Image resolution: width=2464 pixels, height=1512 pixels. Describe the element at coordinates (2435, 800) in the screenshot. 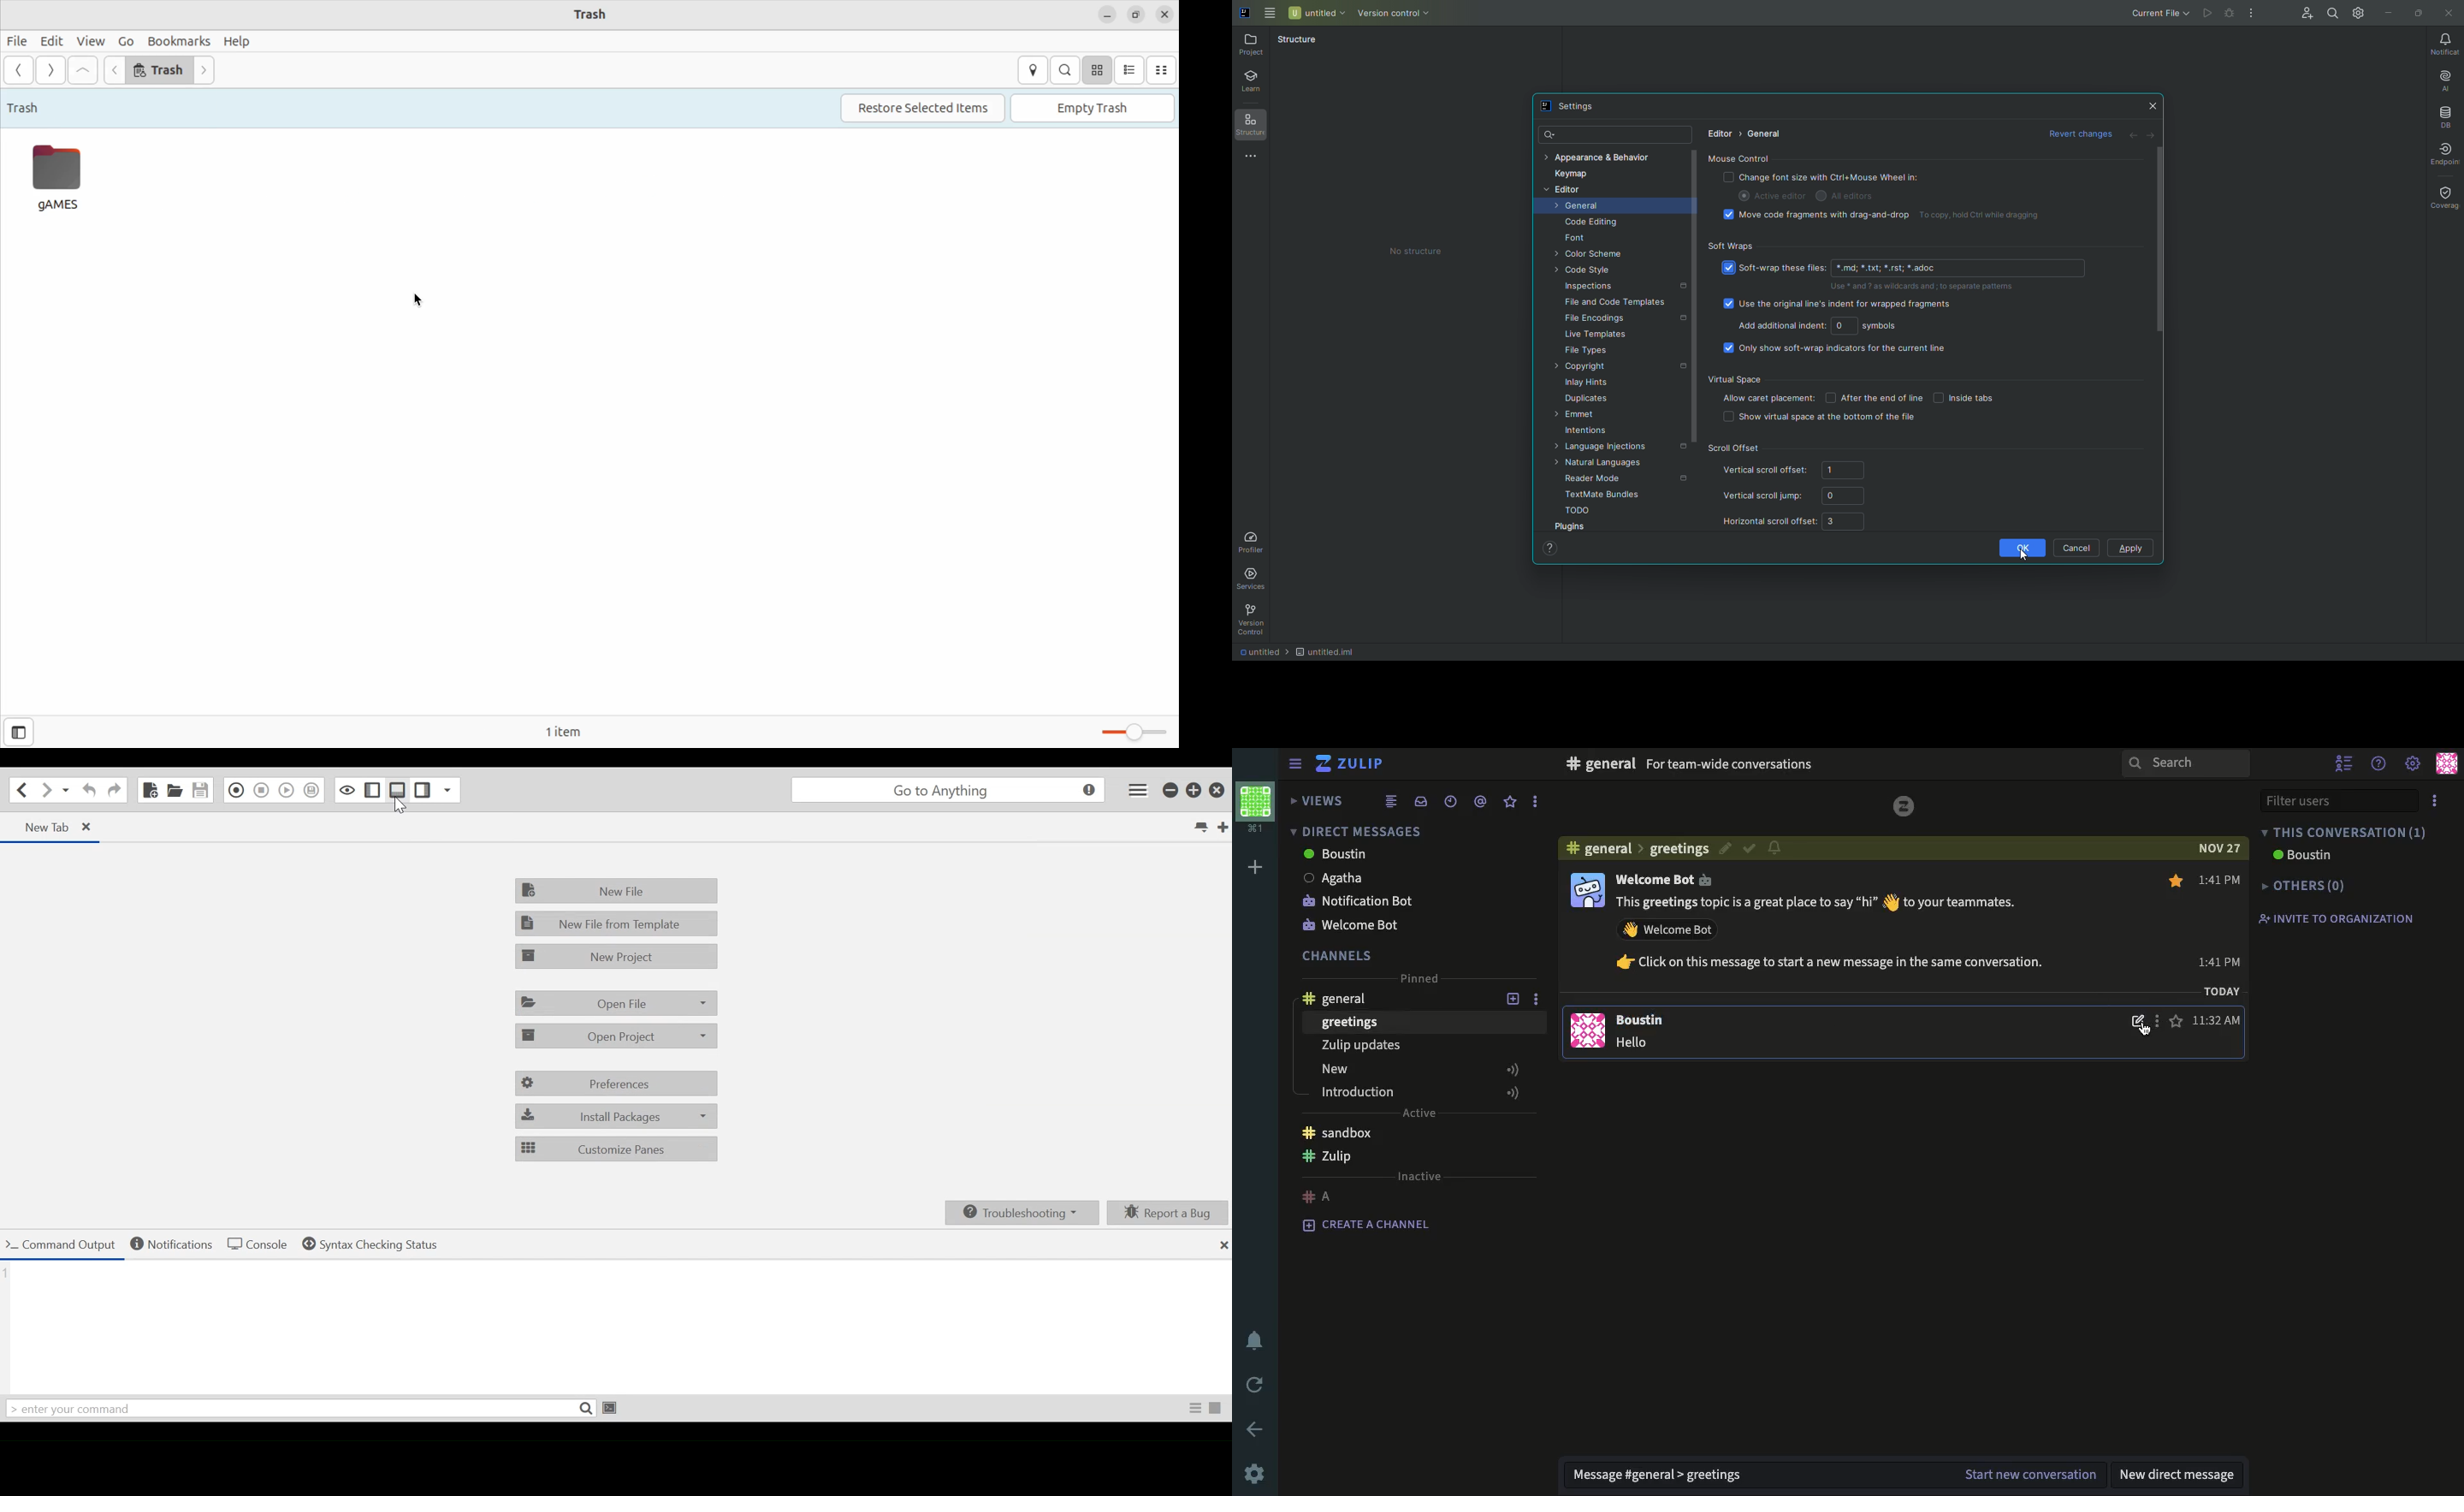

I see `options` at that location.